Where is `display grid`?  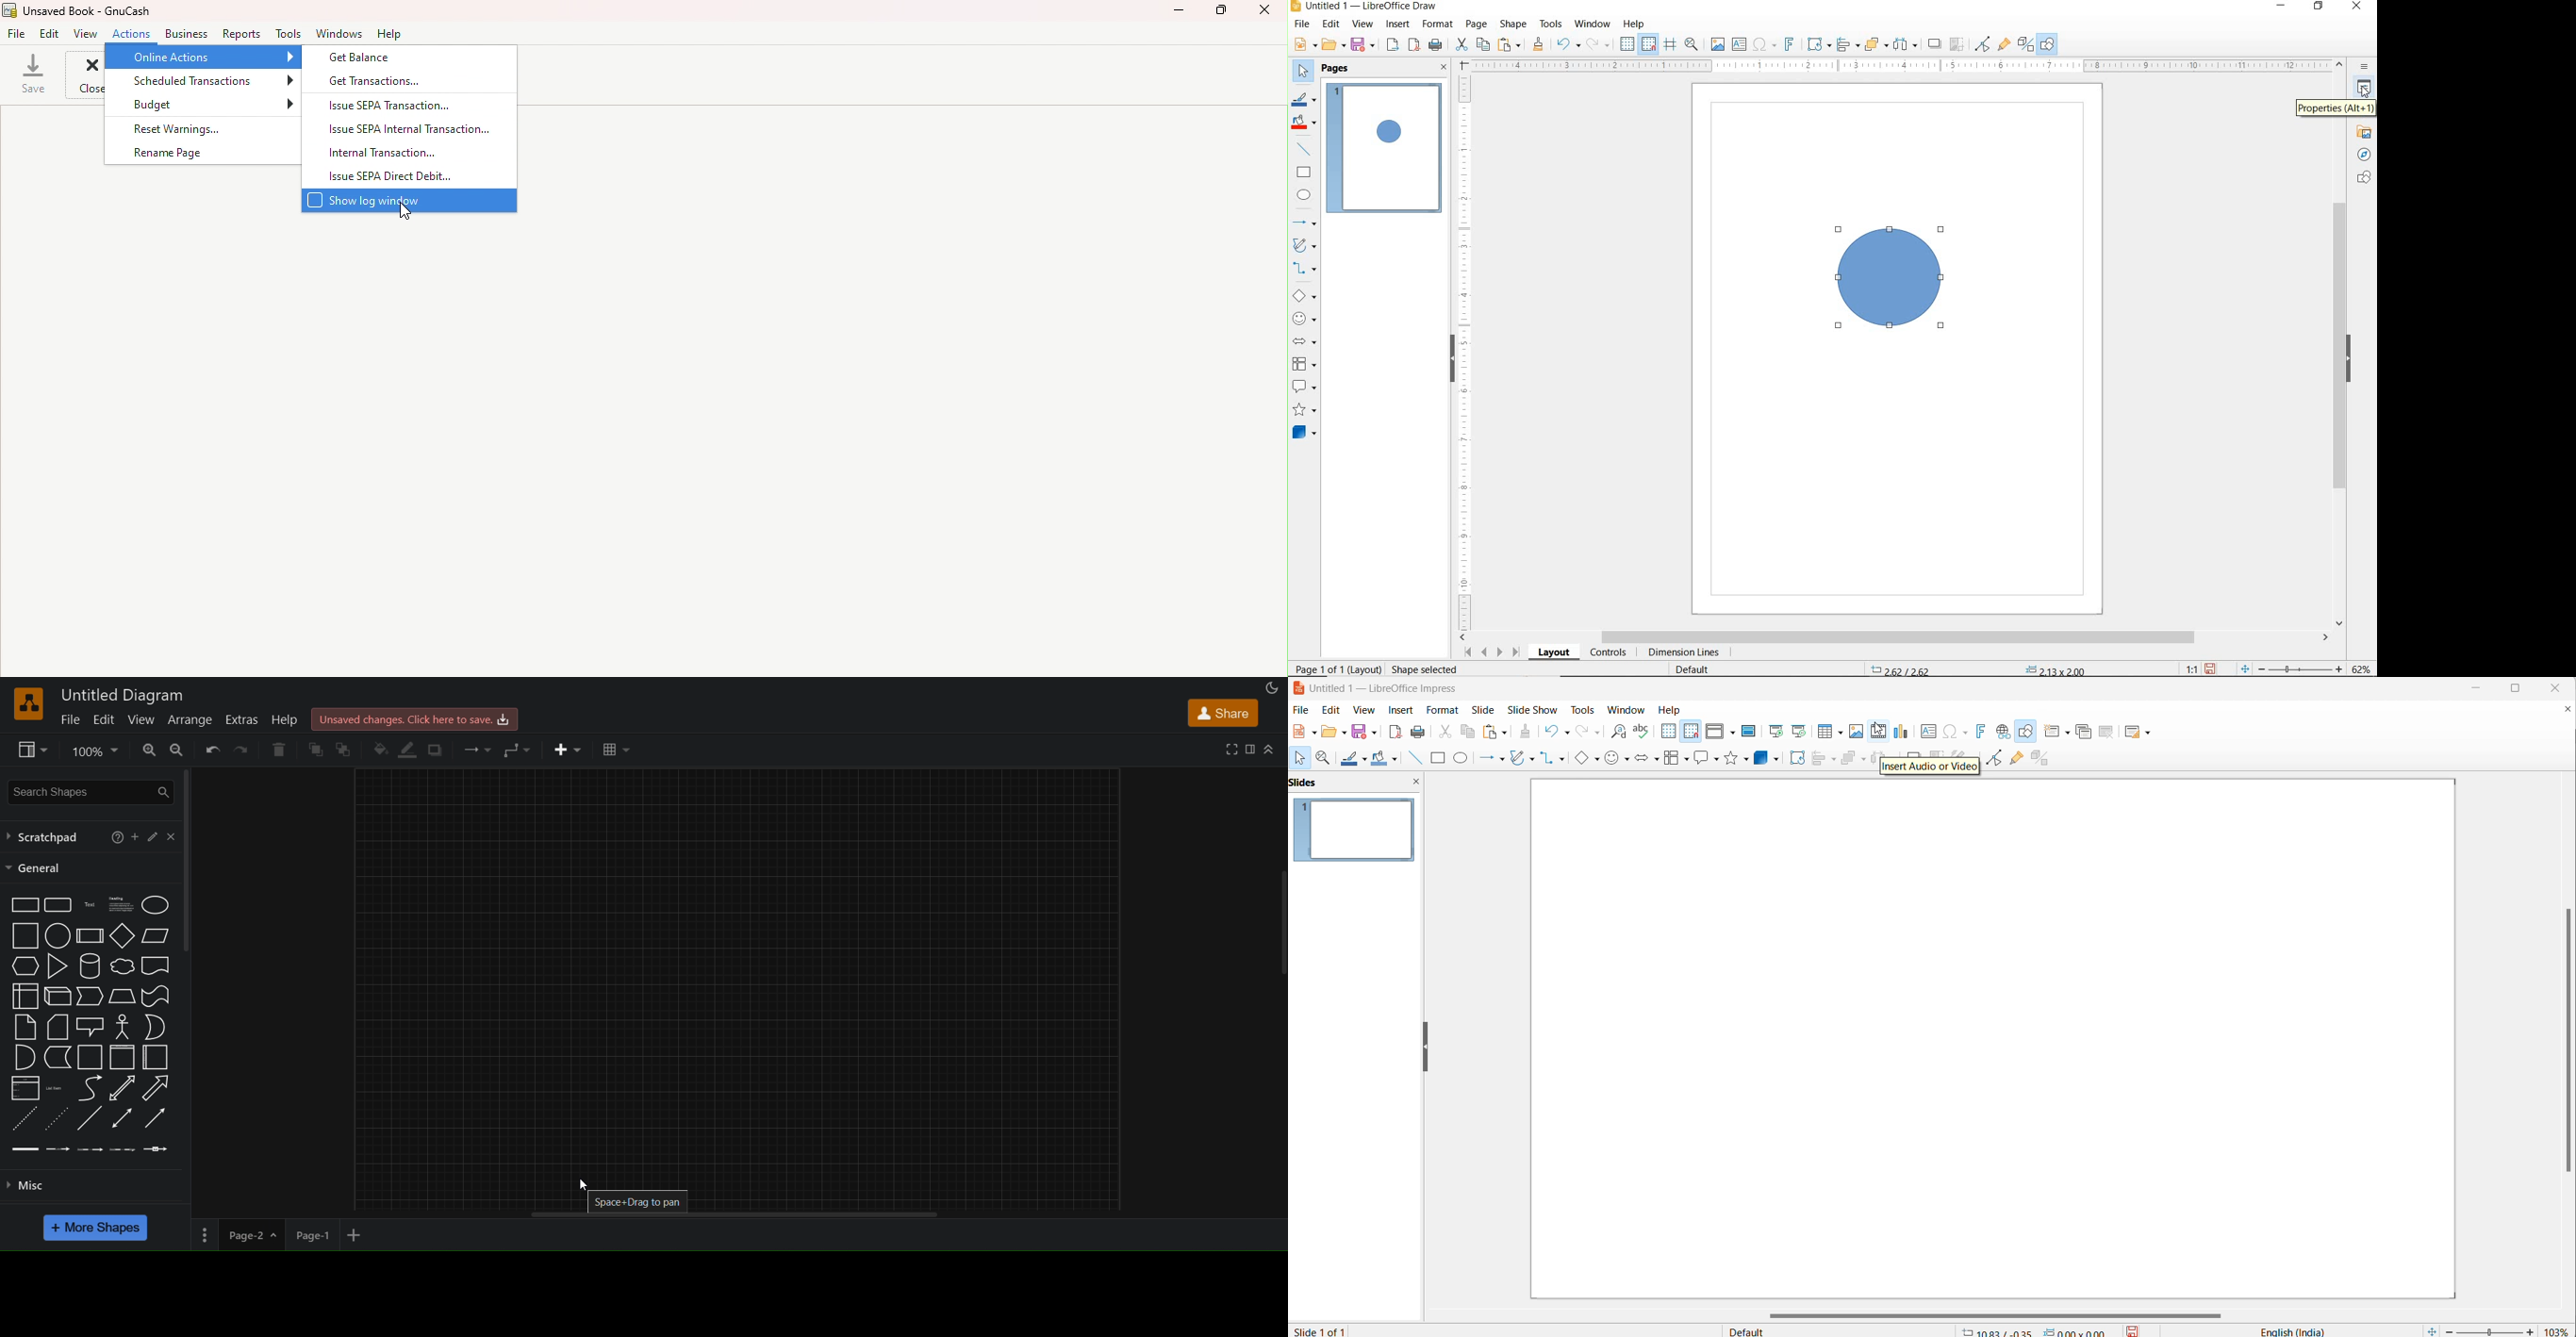
display grid is located at coordinates (1671, 732).